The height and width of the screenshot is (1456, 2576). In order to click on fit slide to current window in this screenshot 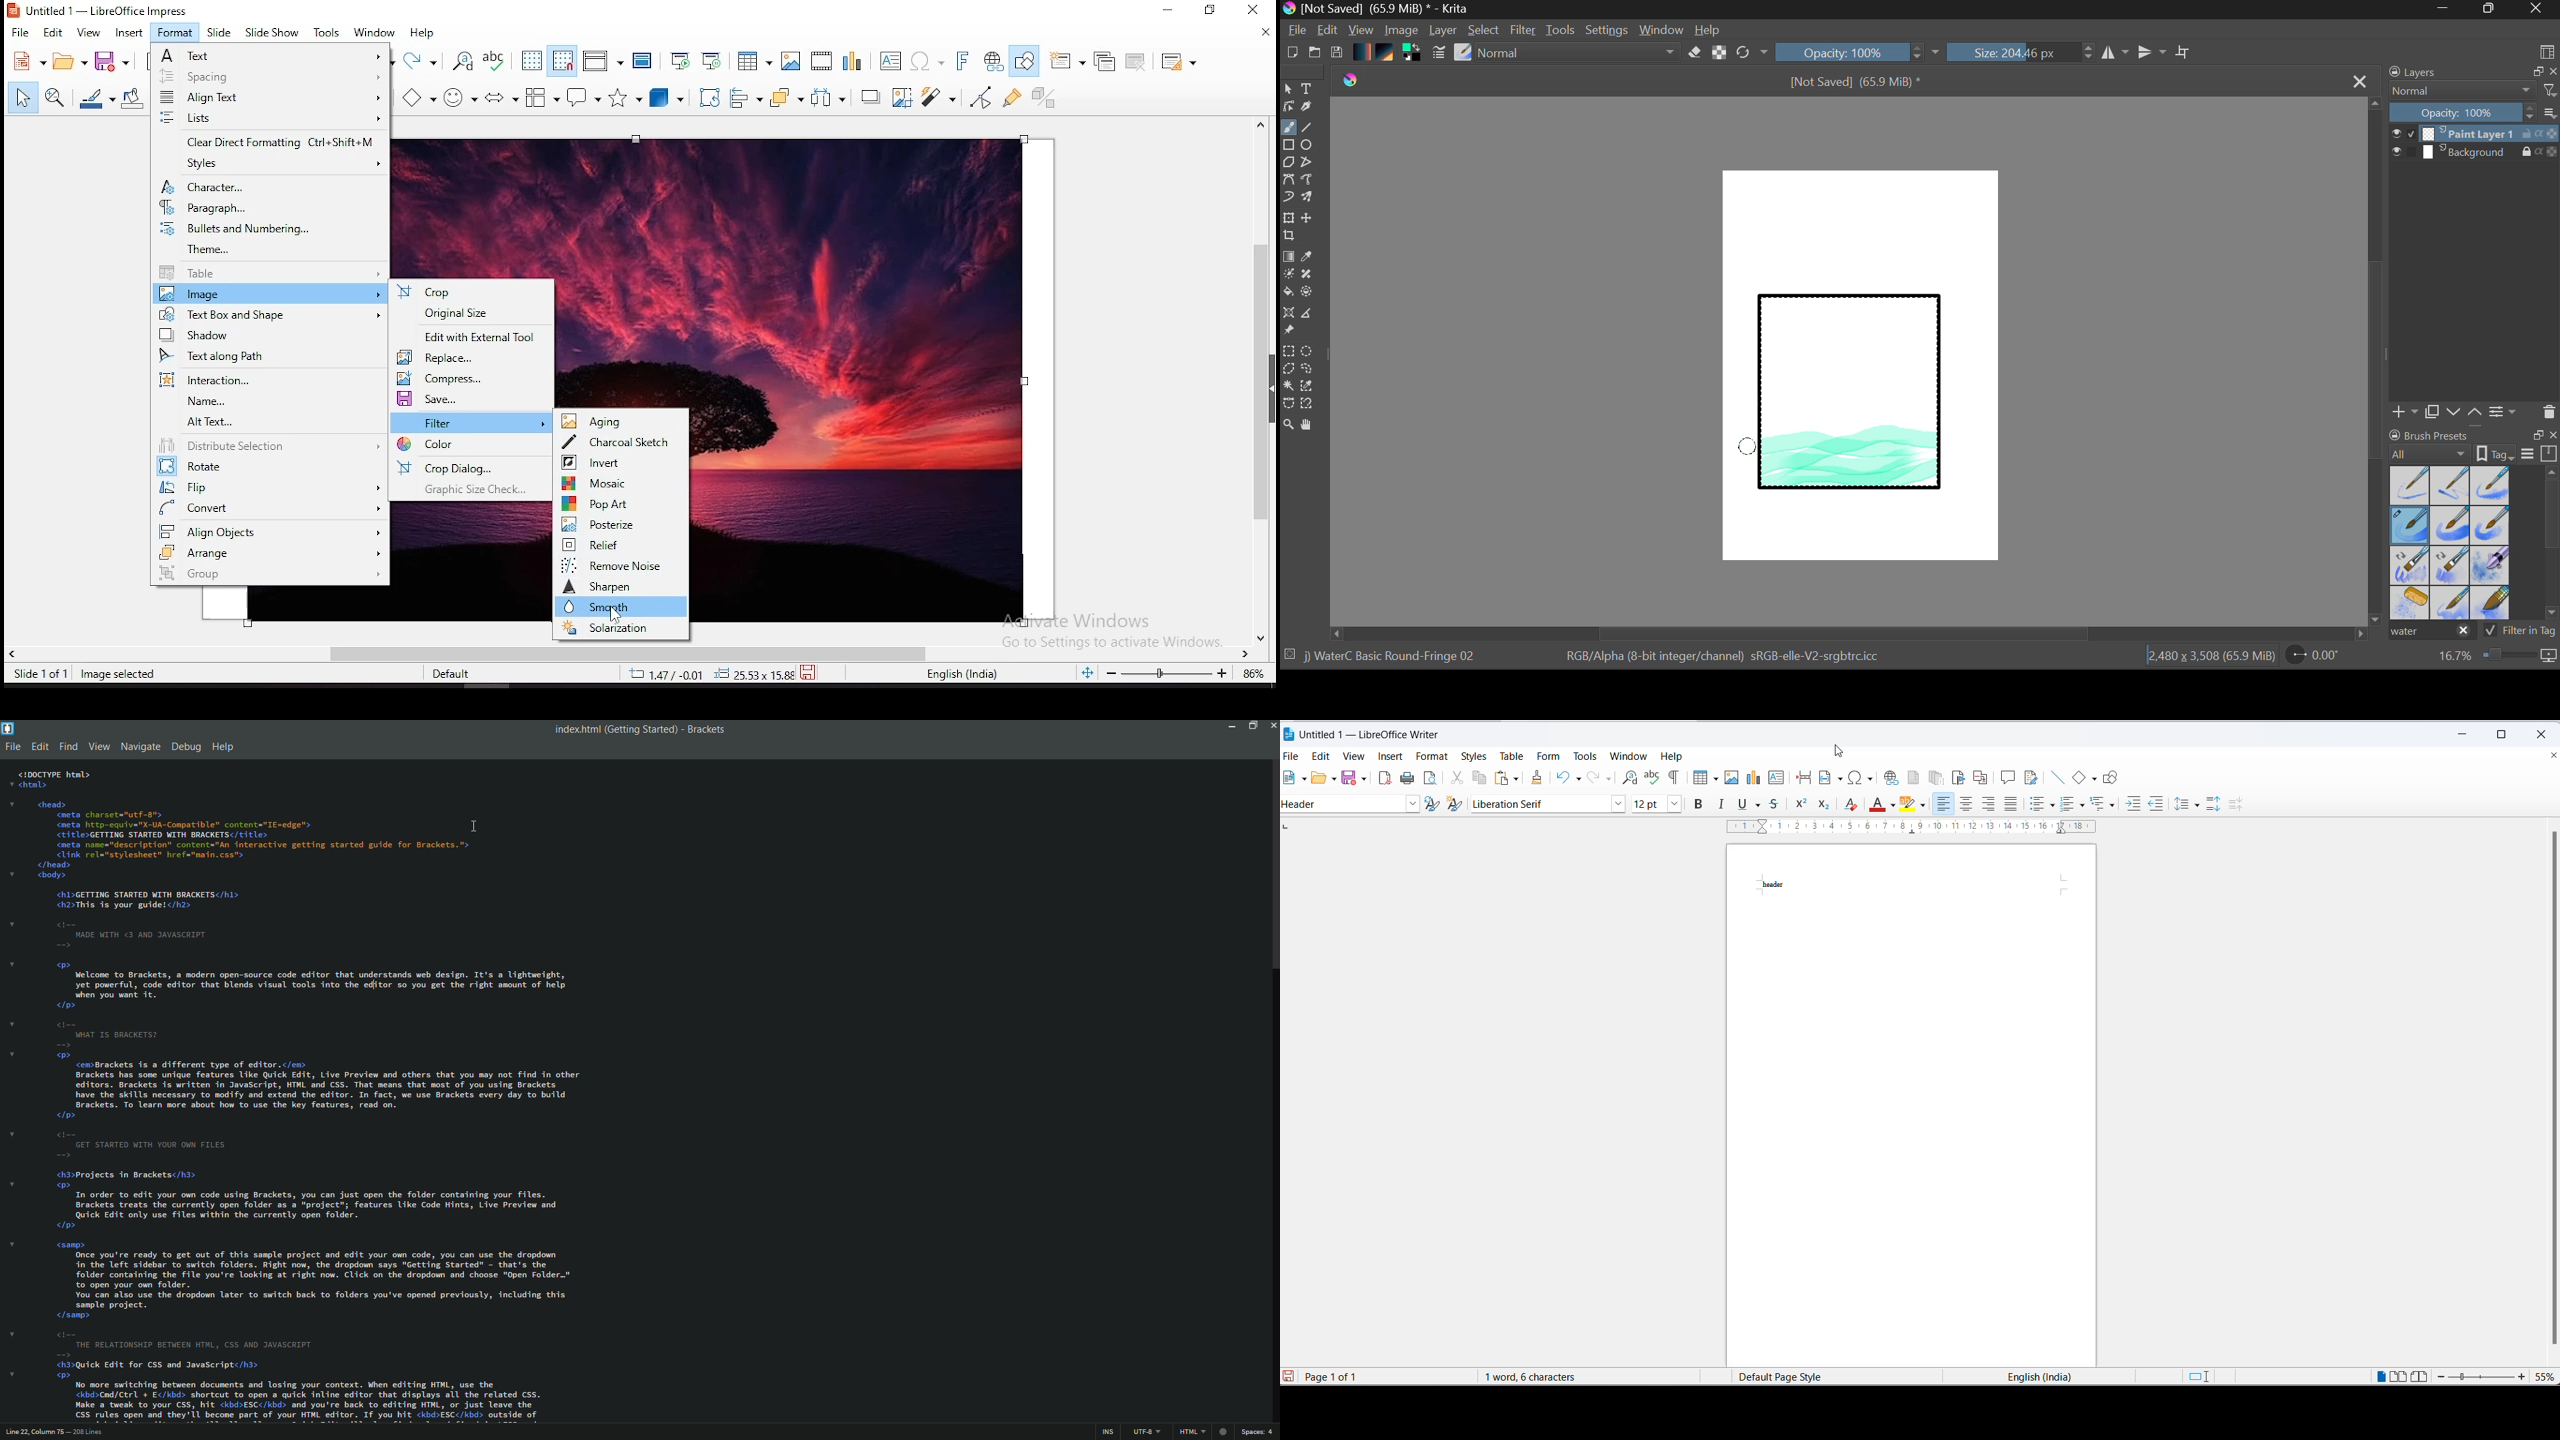, I will do `click(1090, 673)`.